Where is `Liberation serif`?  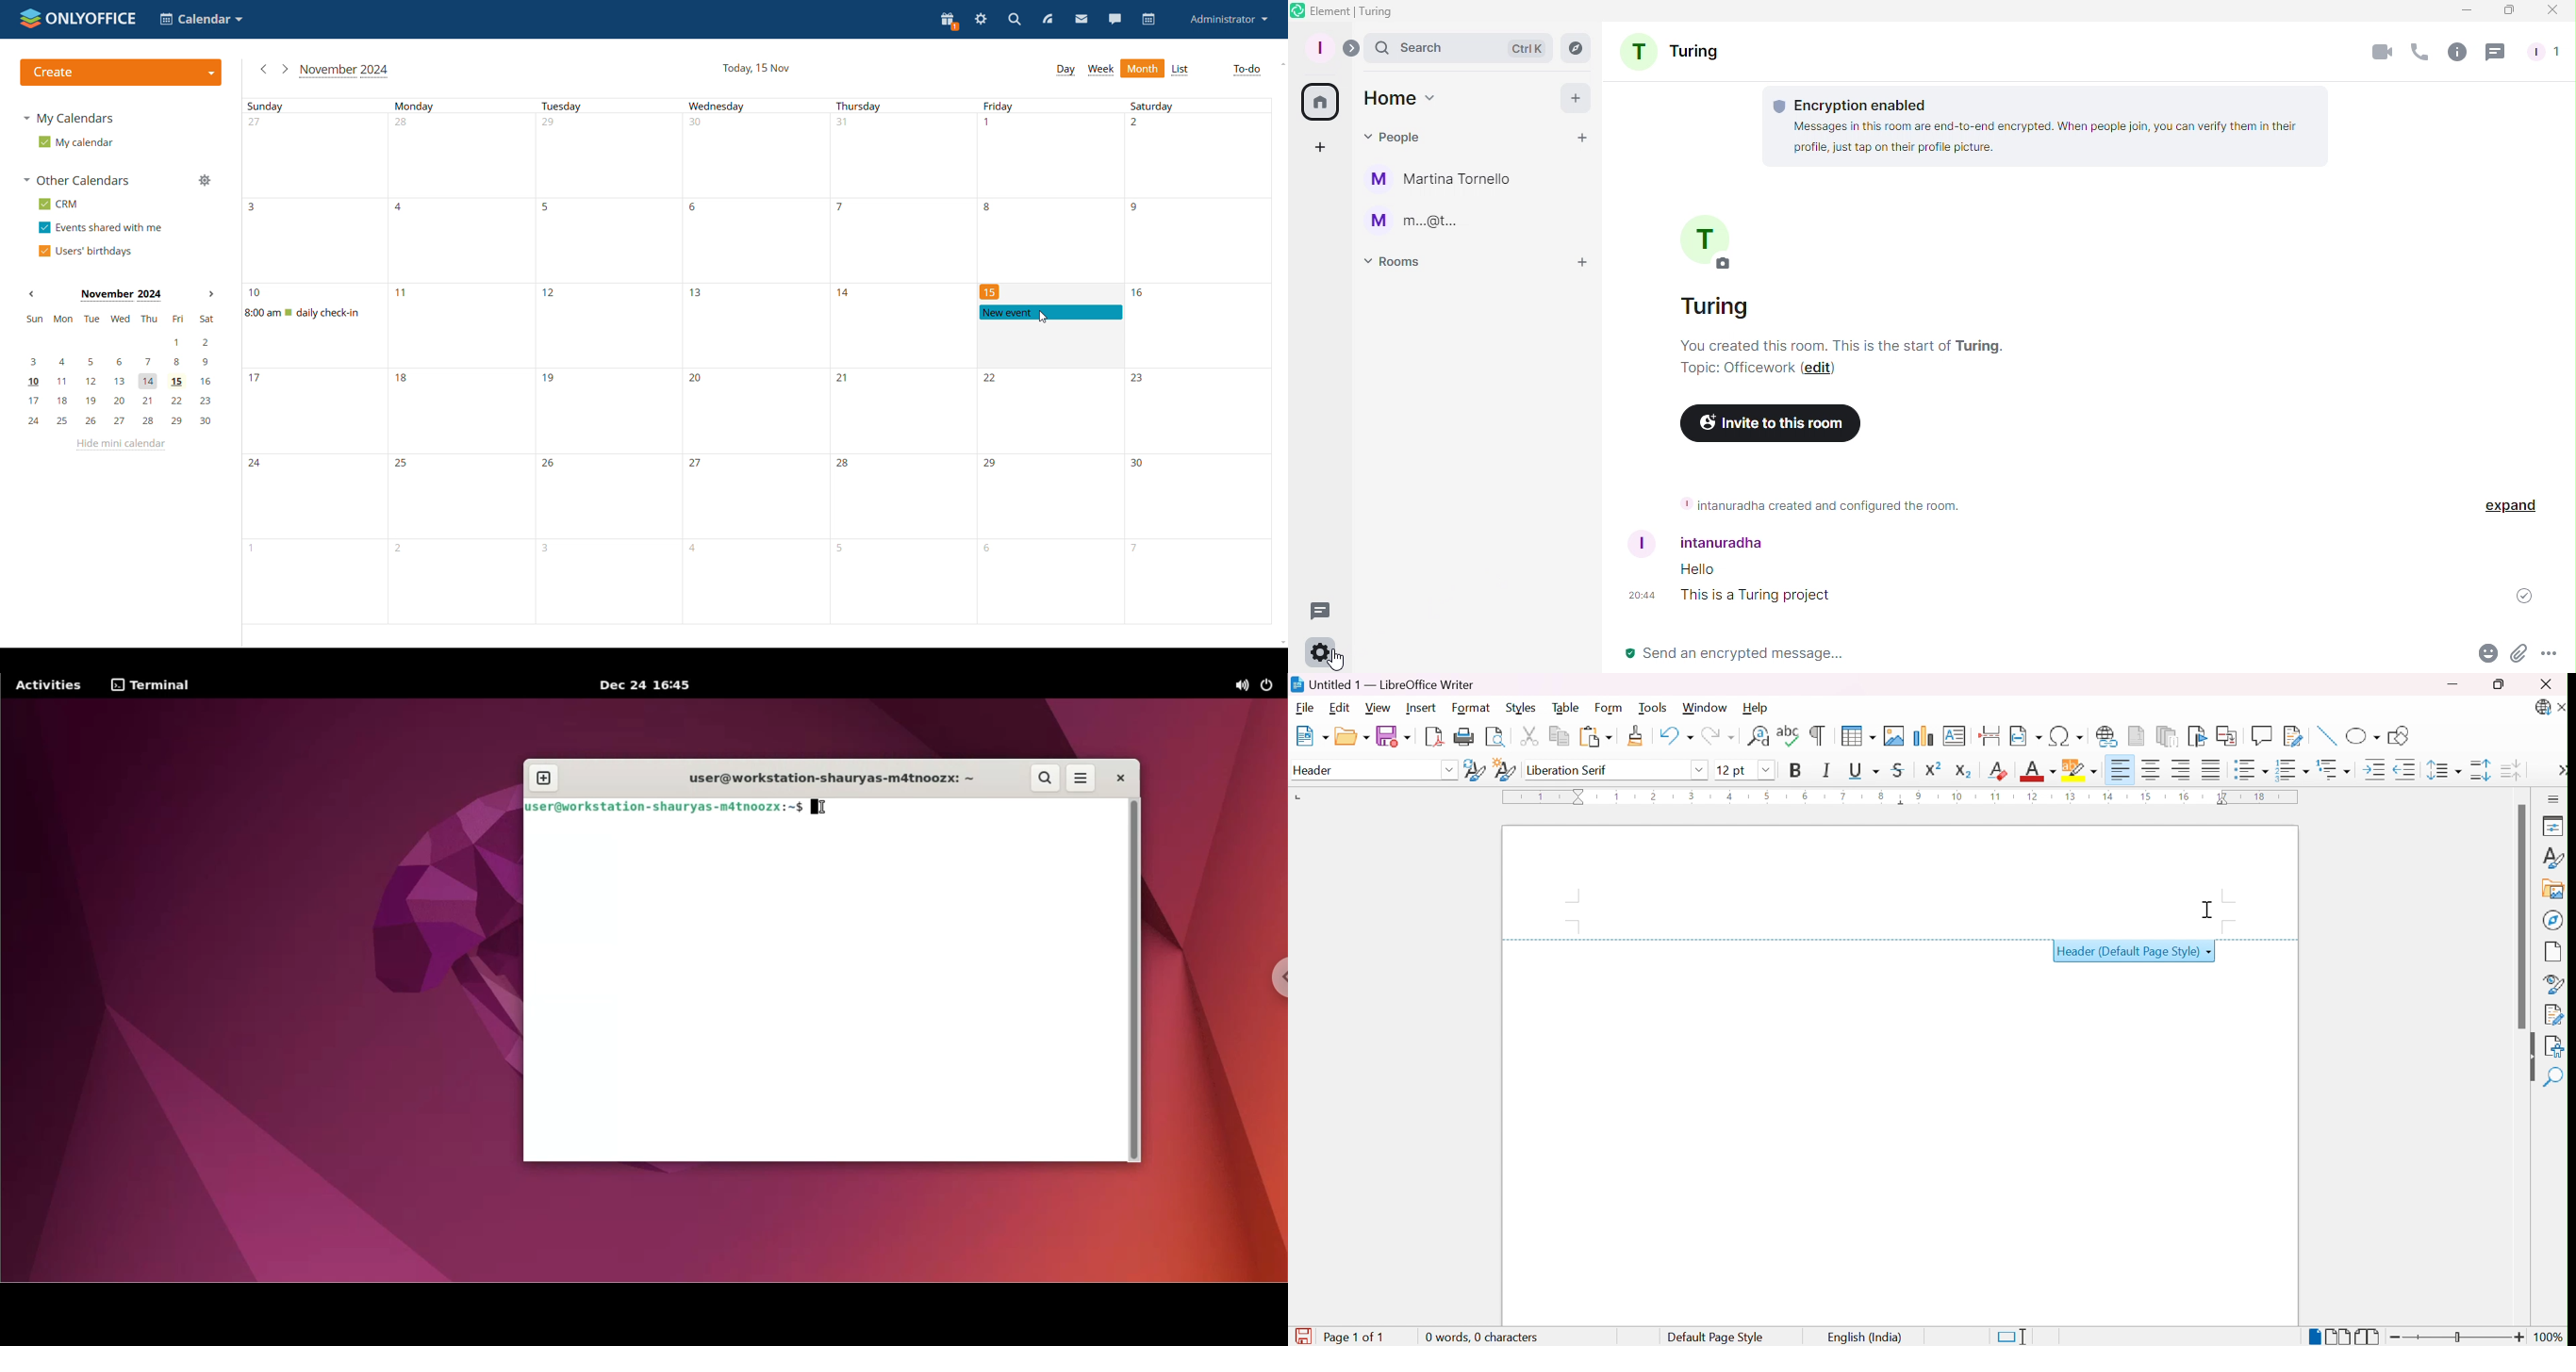
Liberation serif is located at coordinates (1568, 769).